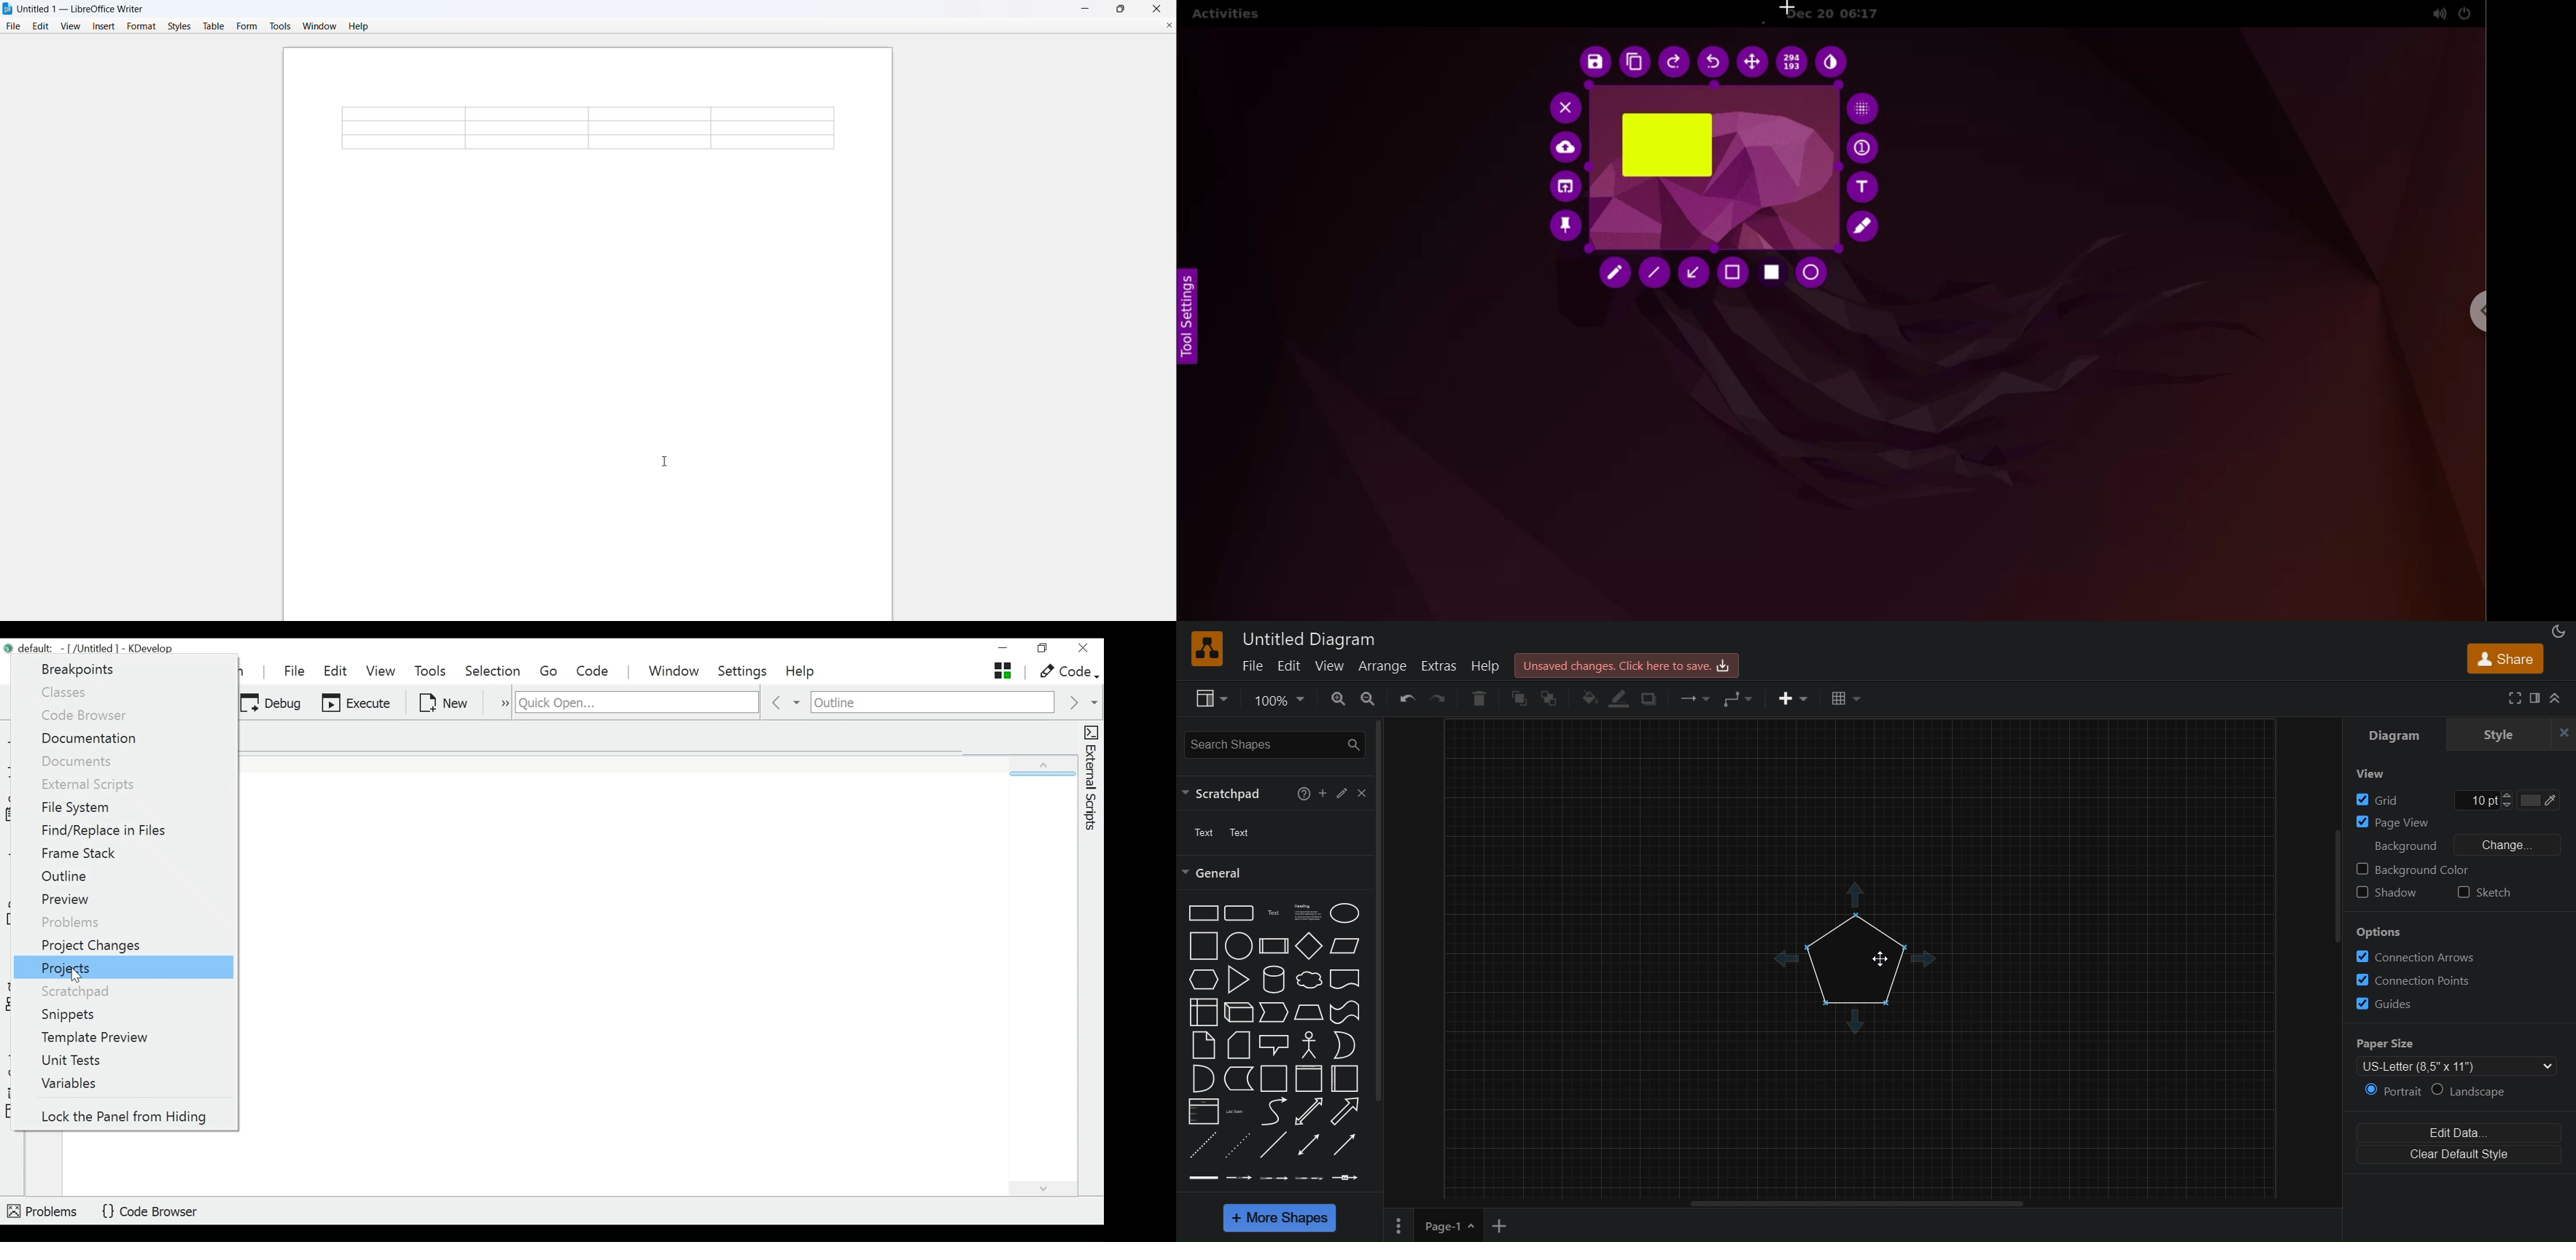 The image size is (2576, 1260). Describe the element at coordinates (2560, 734) in the screenshot. I see `close` at that location.